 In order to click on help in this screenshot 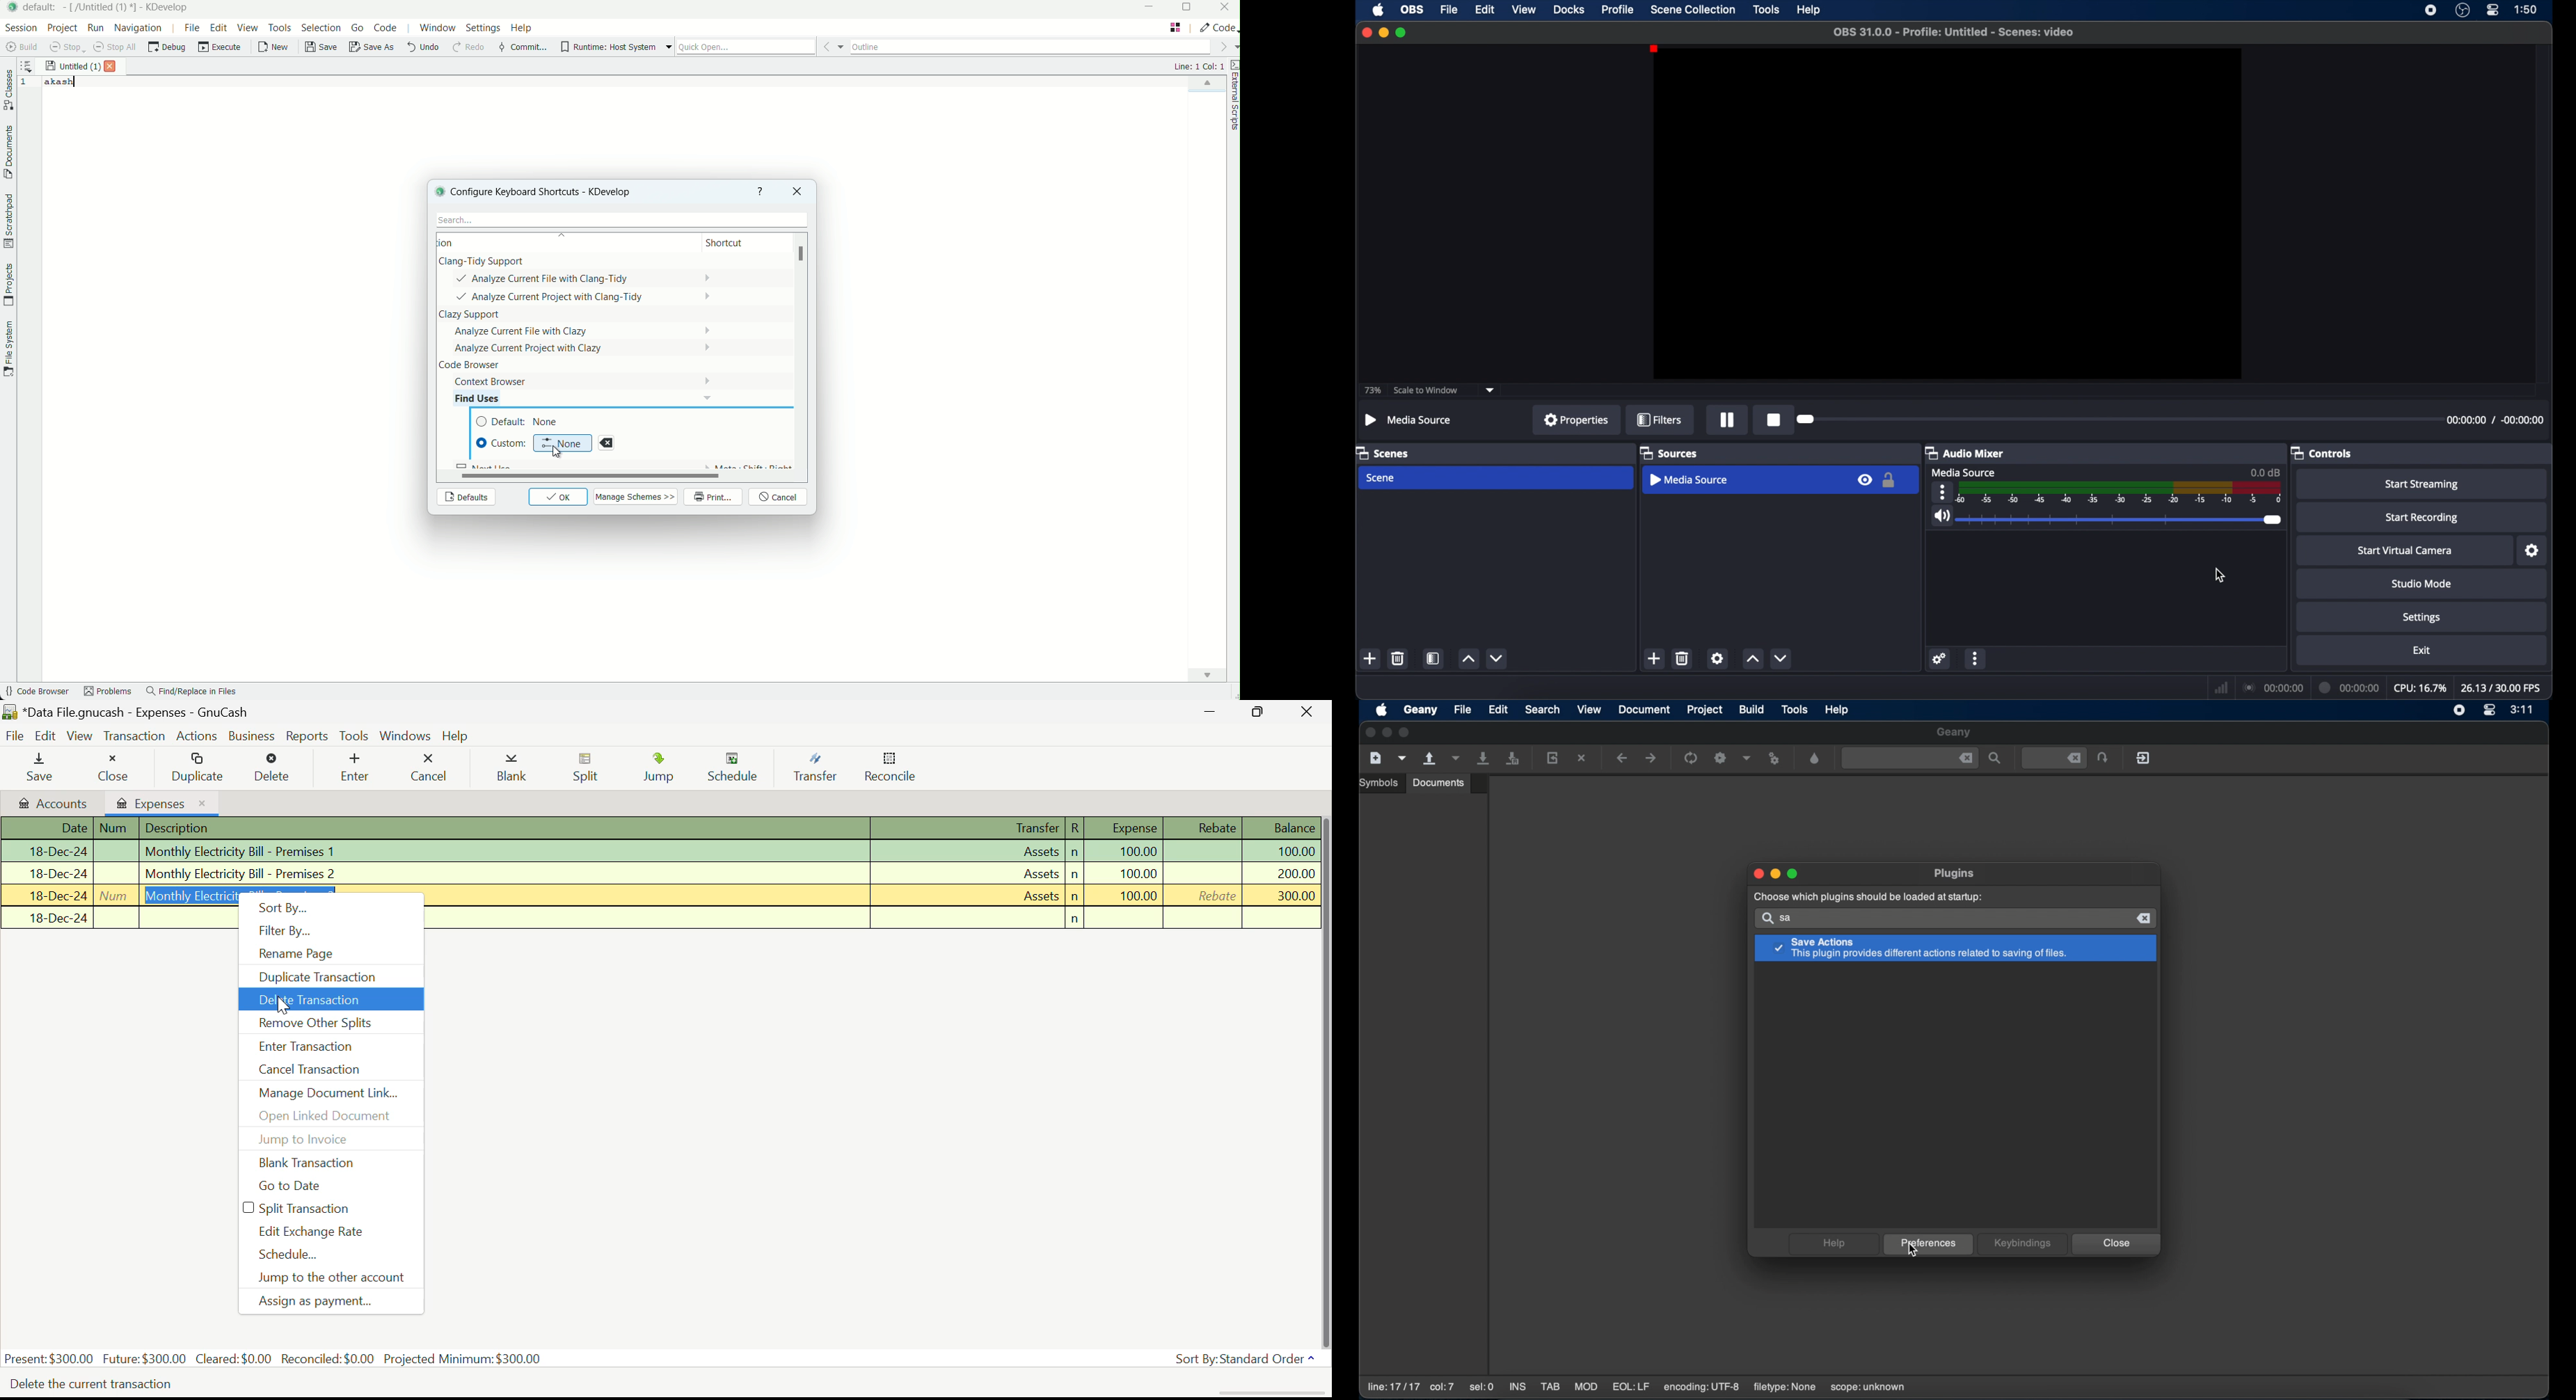, I will do `click(1809, 10)`.